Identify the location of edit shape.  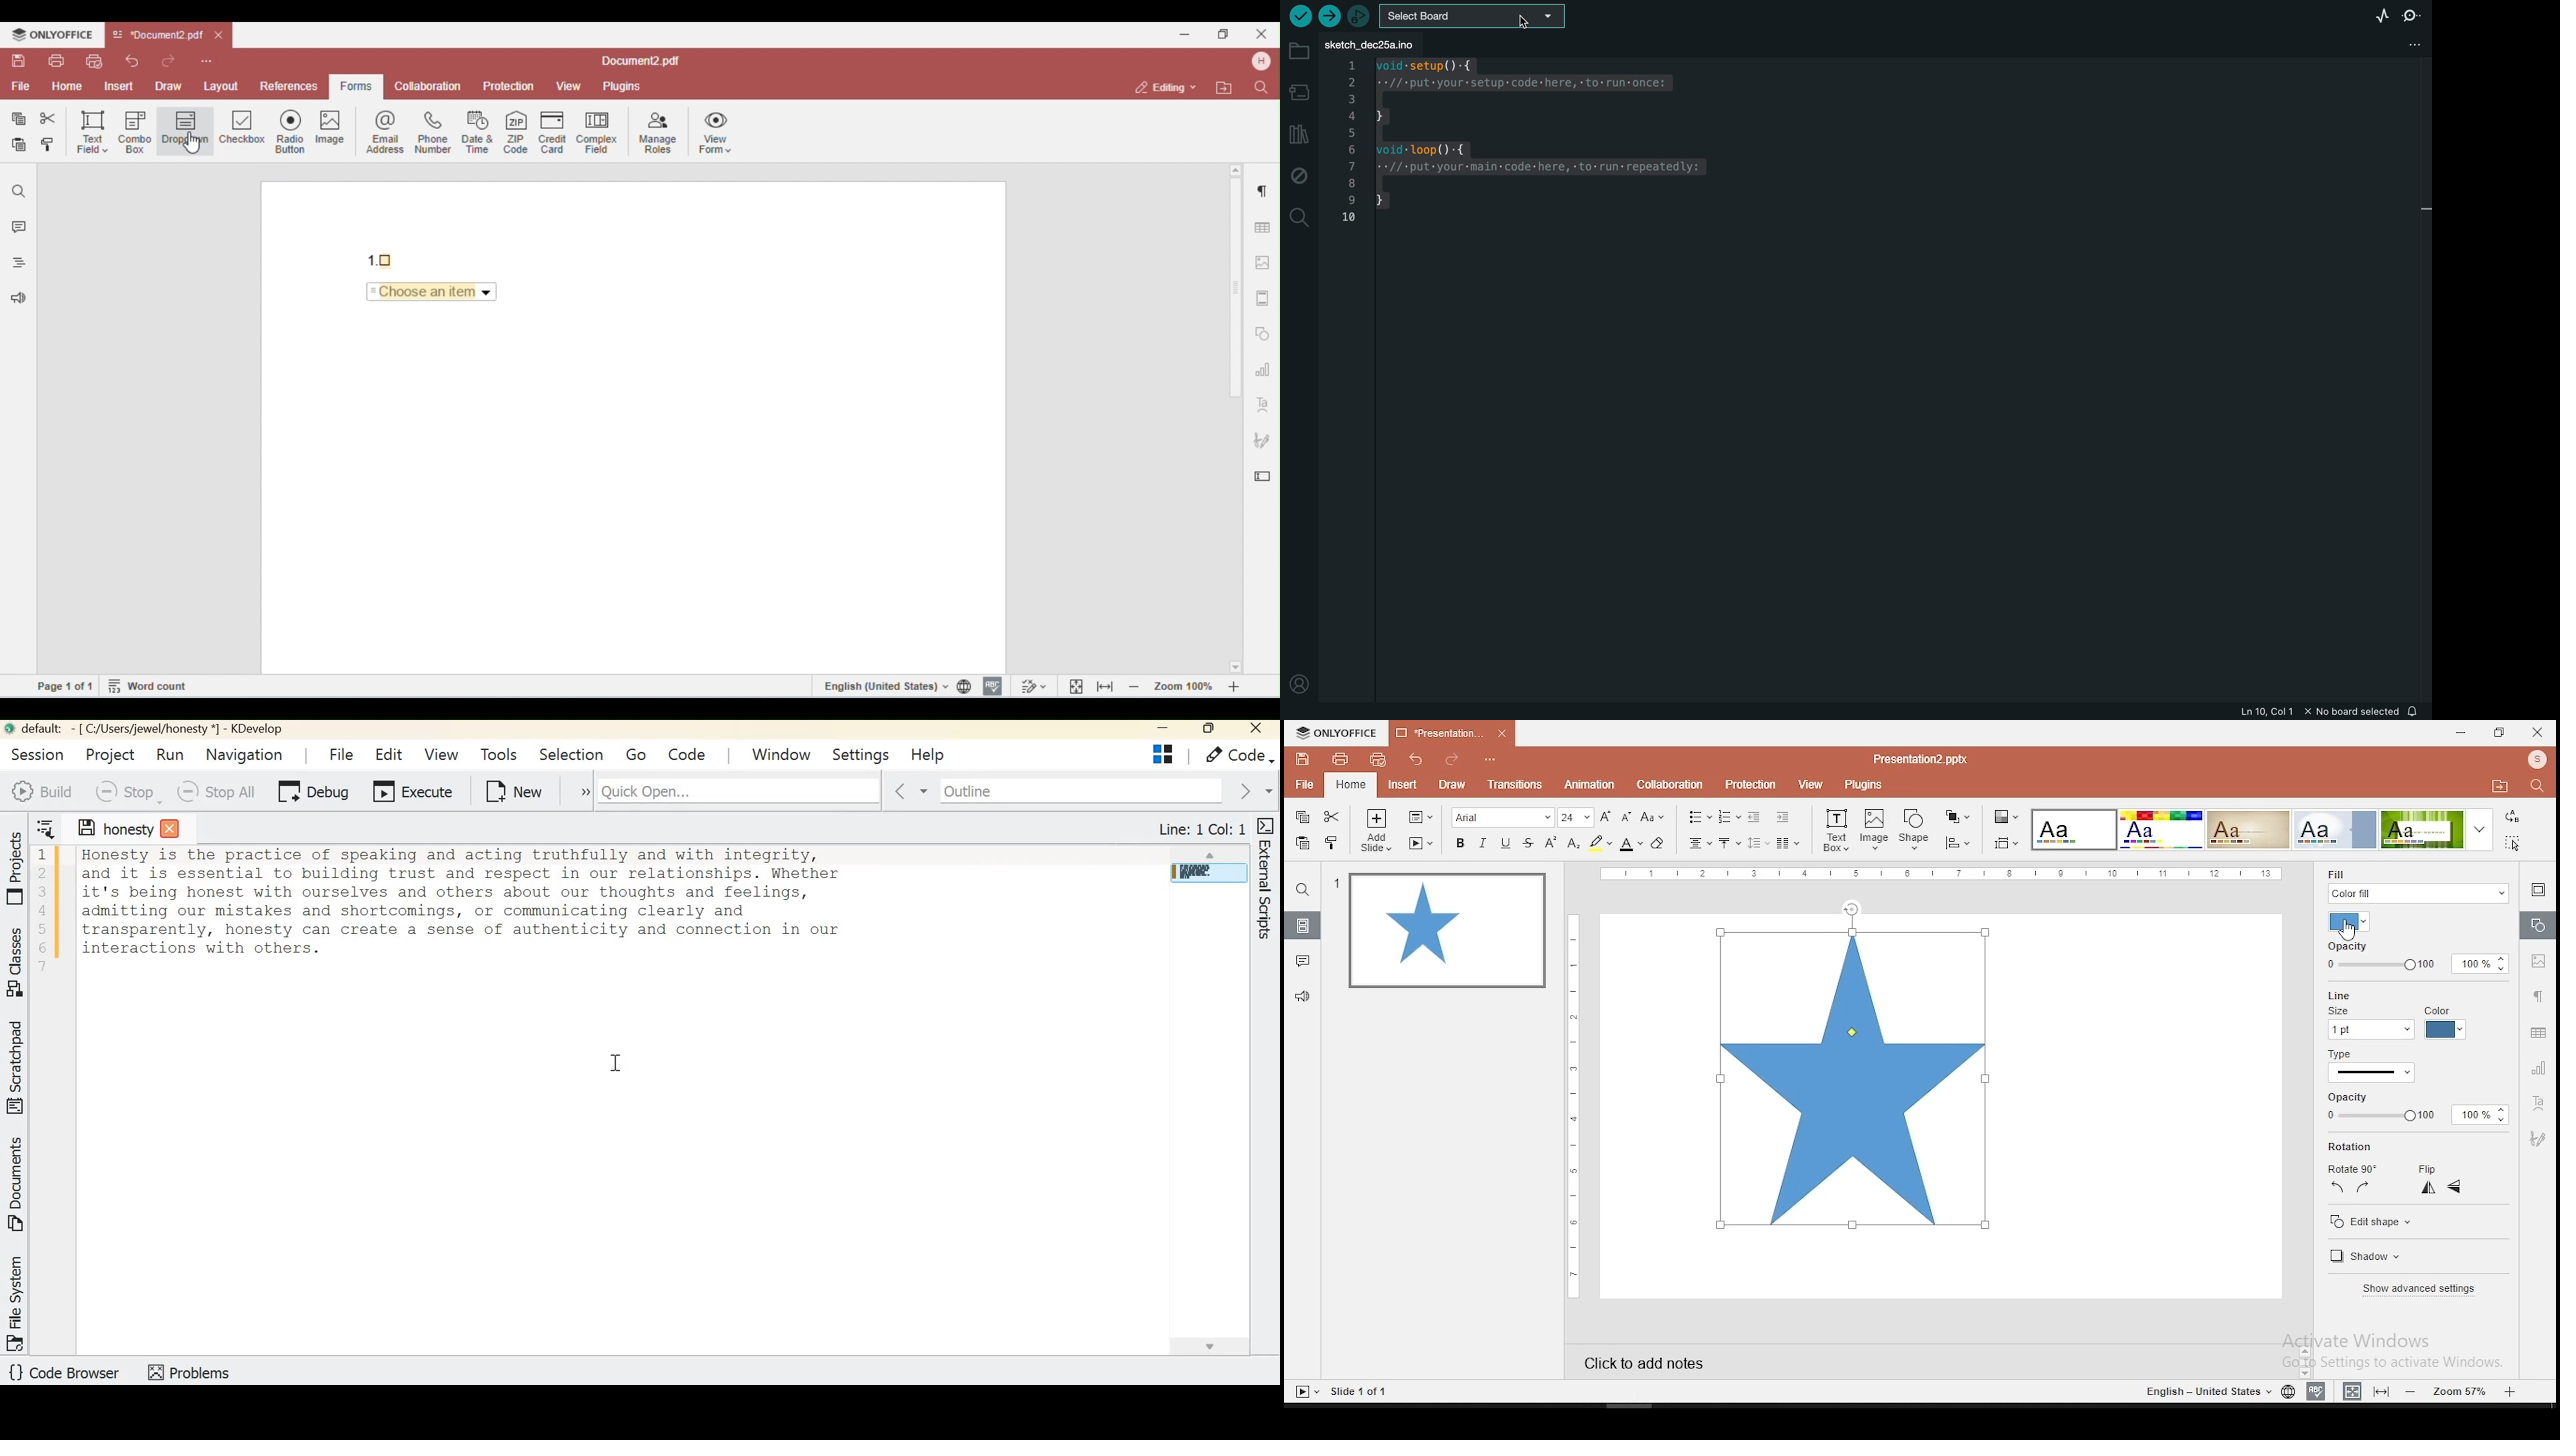
(2370, 1221).